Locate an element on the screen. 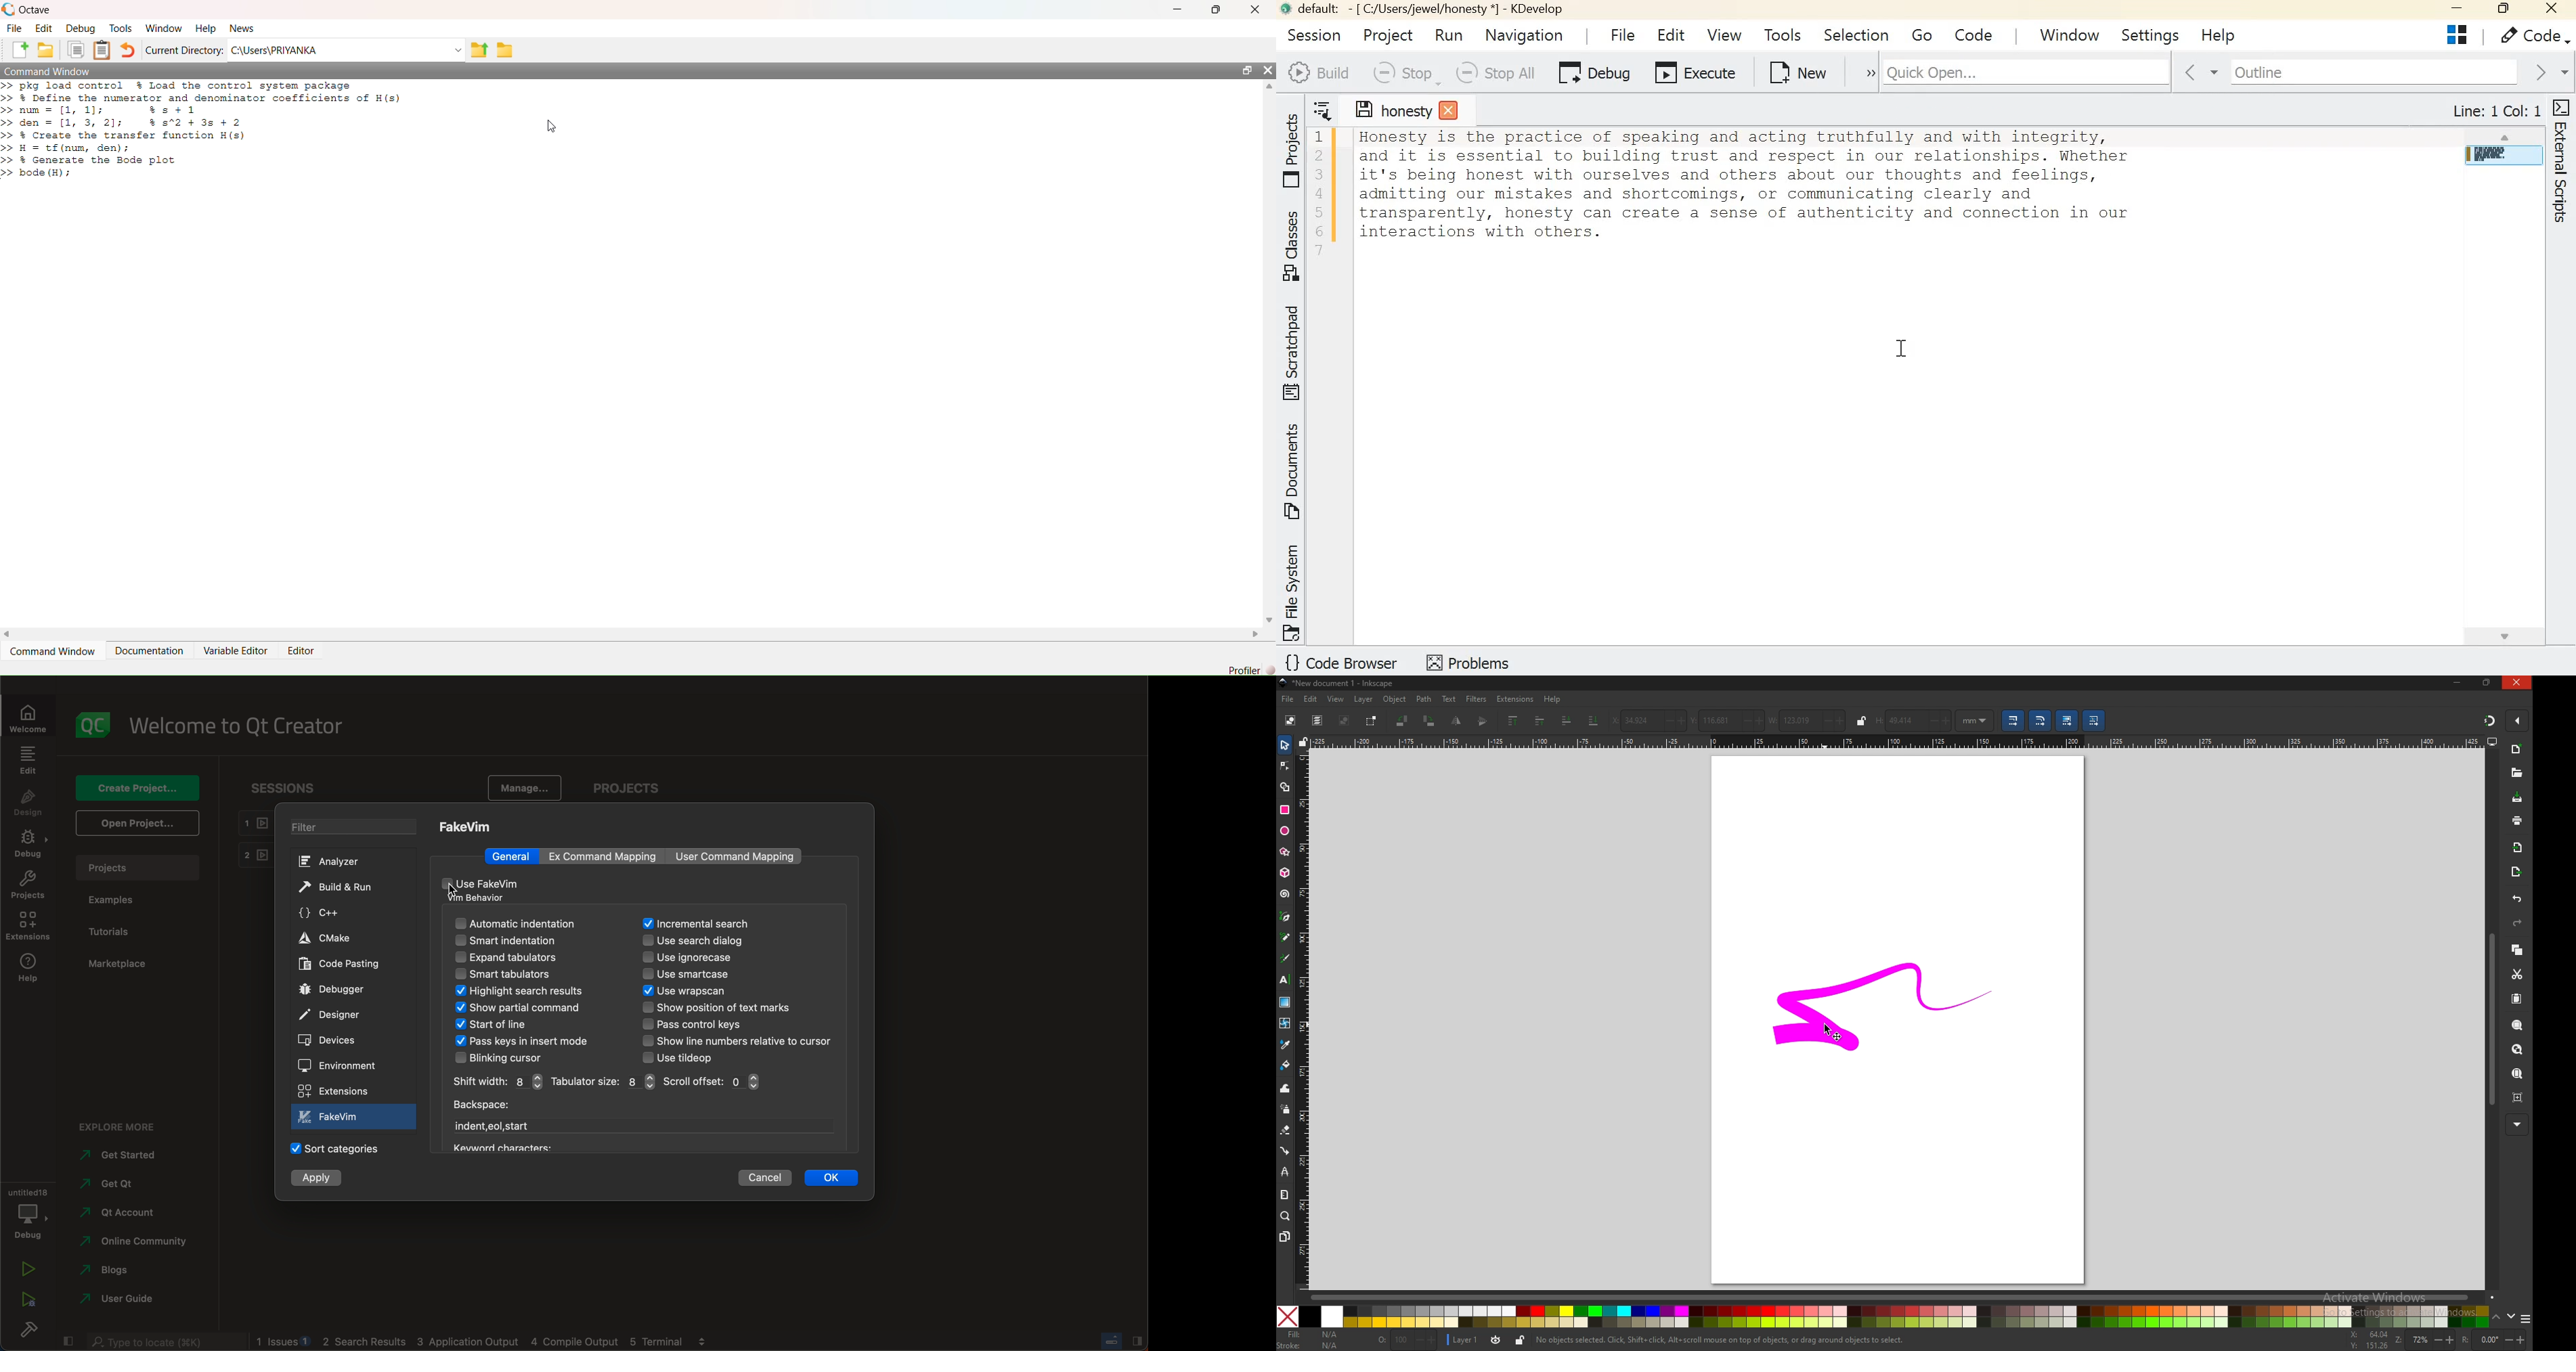 This screenshot has width=2576, height=1372. cursor is located at coordinates (1828, 1029).